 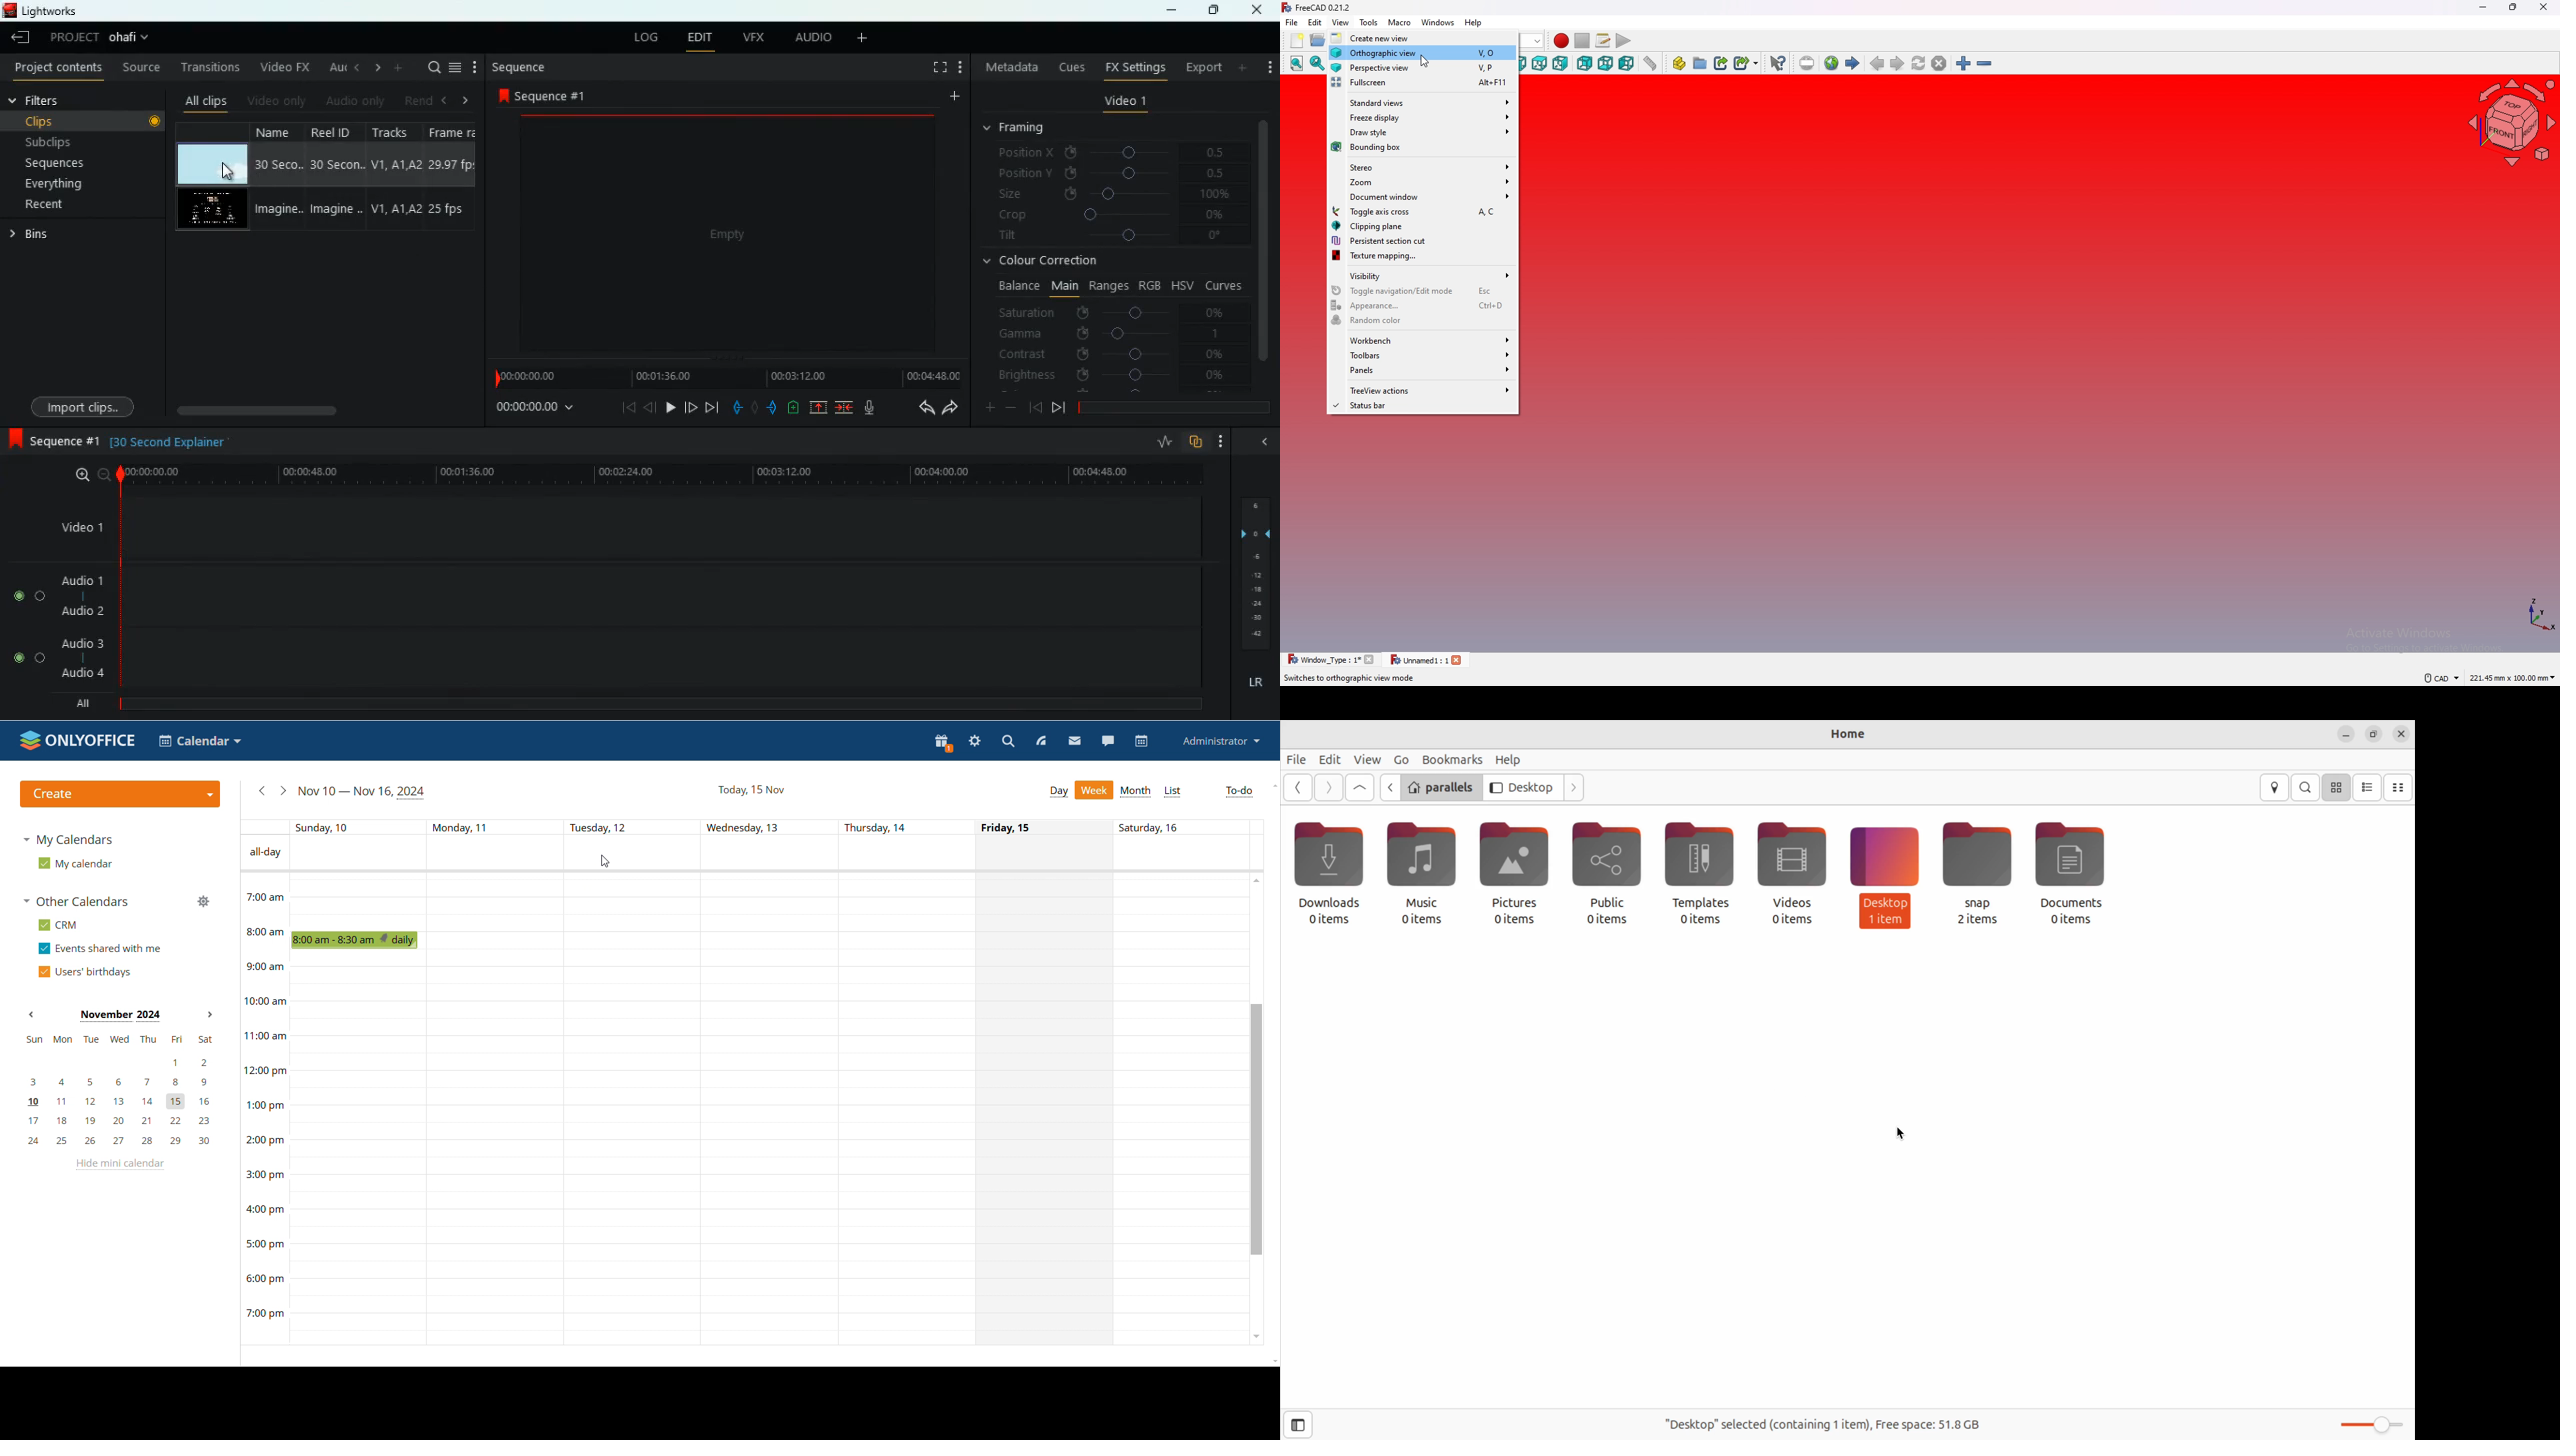 I want to click on - 12 (layer), so click(x=1258, y=574).